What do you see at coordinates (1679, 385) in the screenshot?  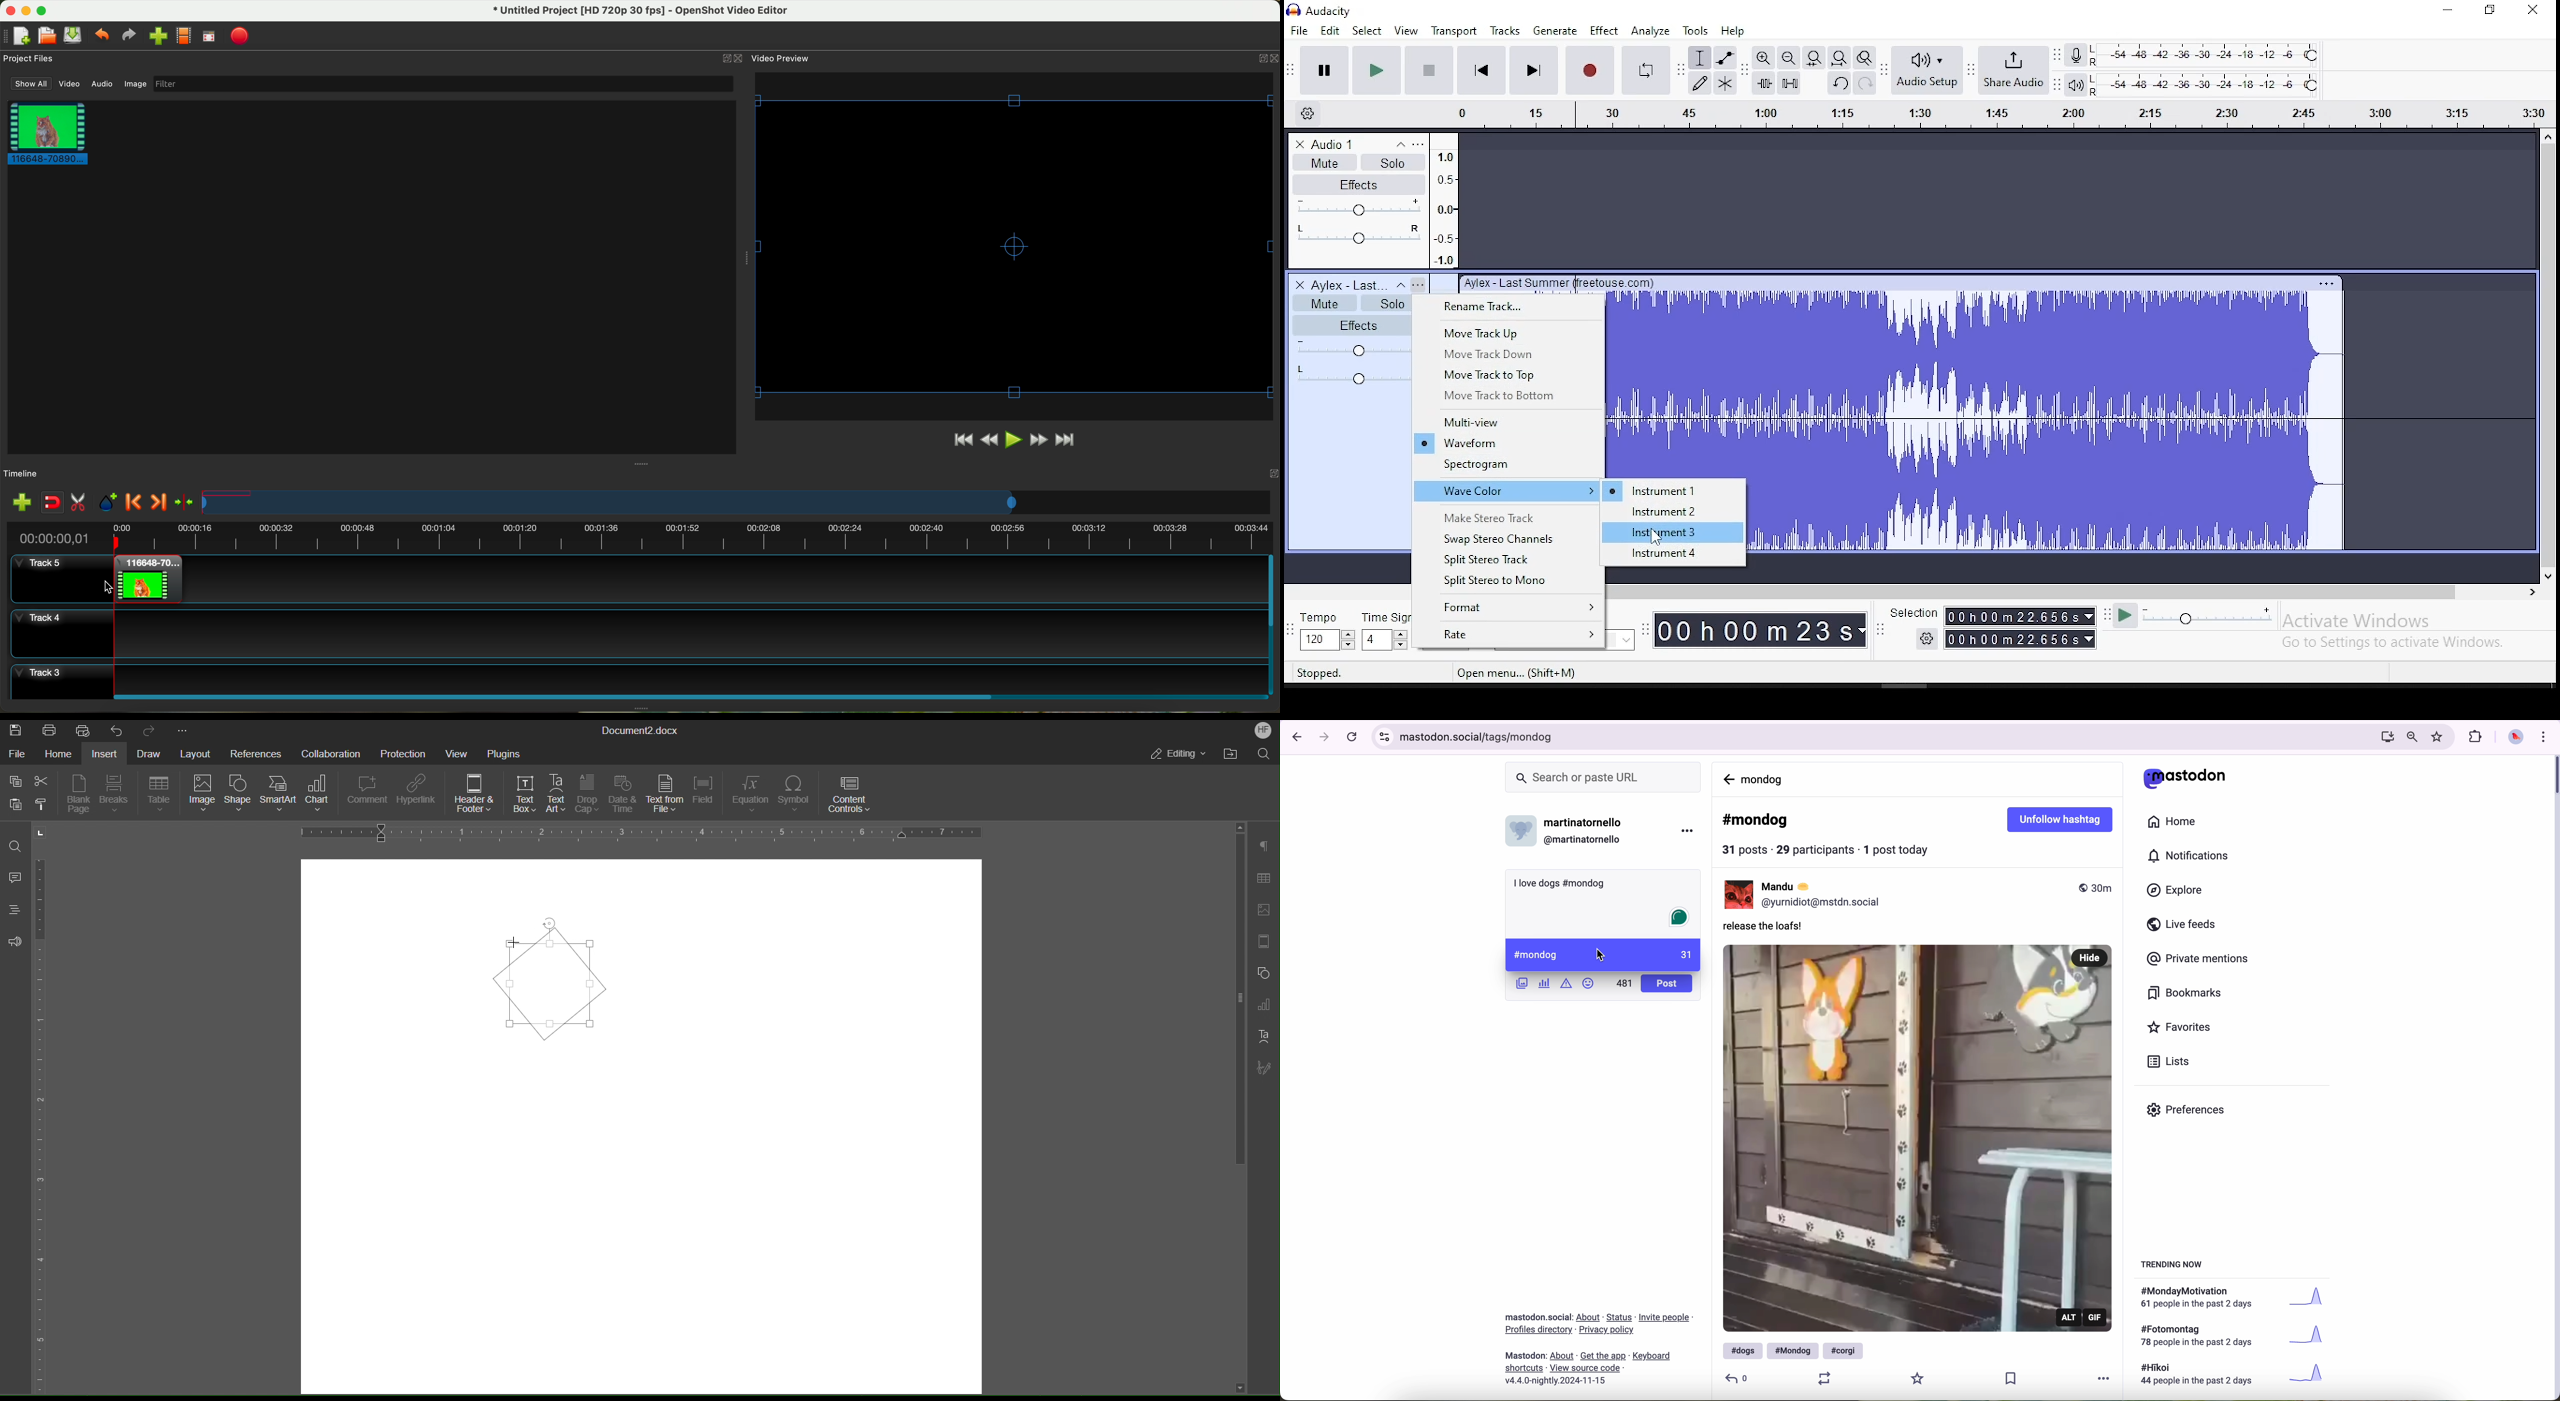 I see `track` at bounding box center [1679, 385].